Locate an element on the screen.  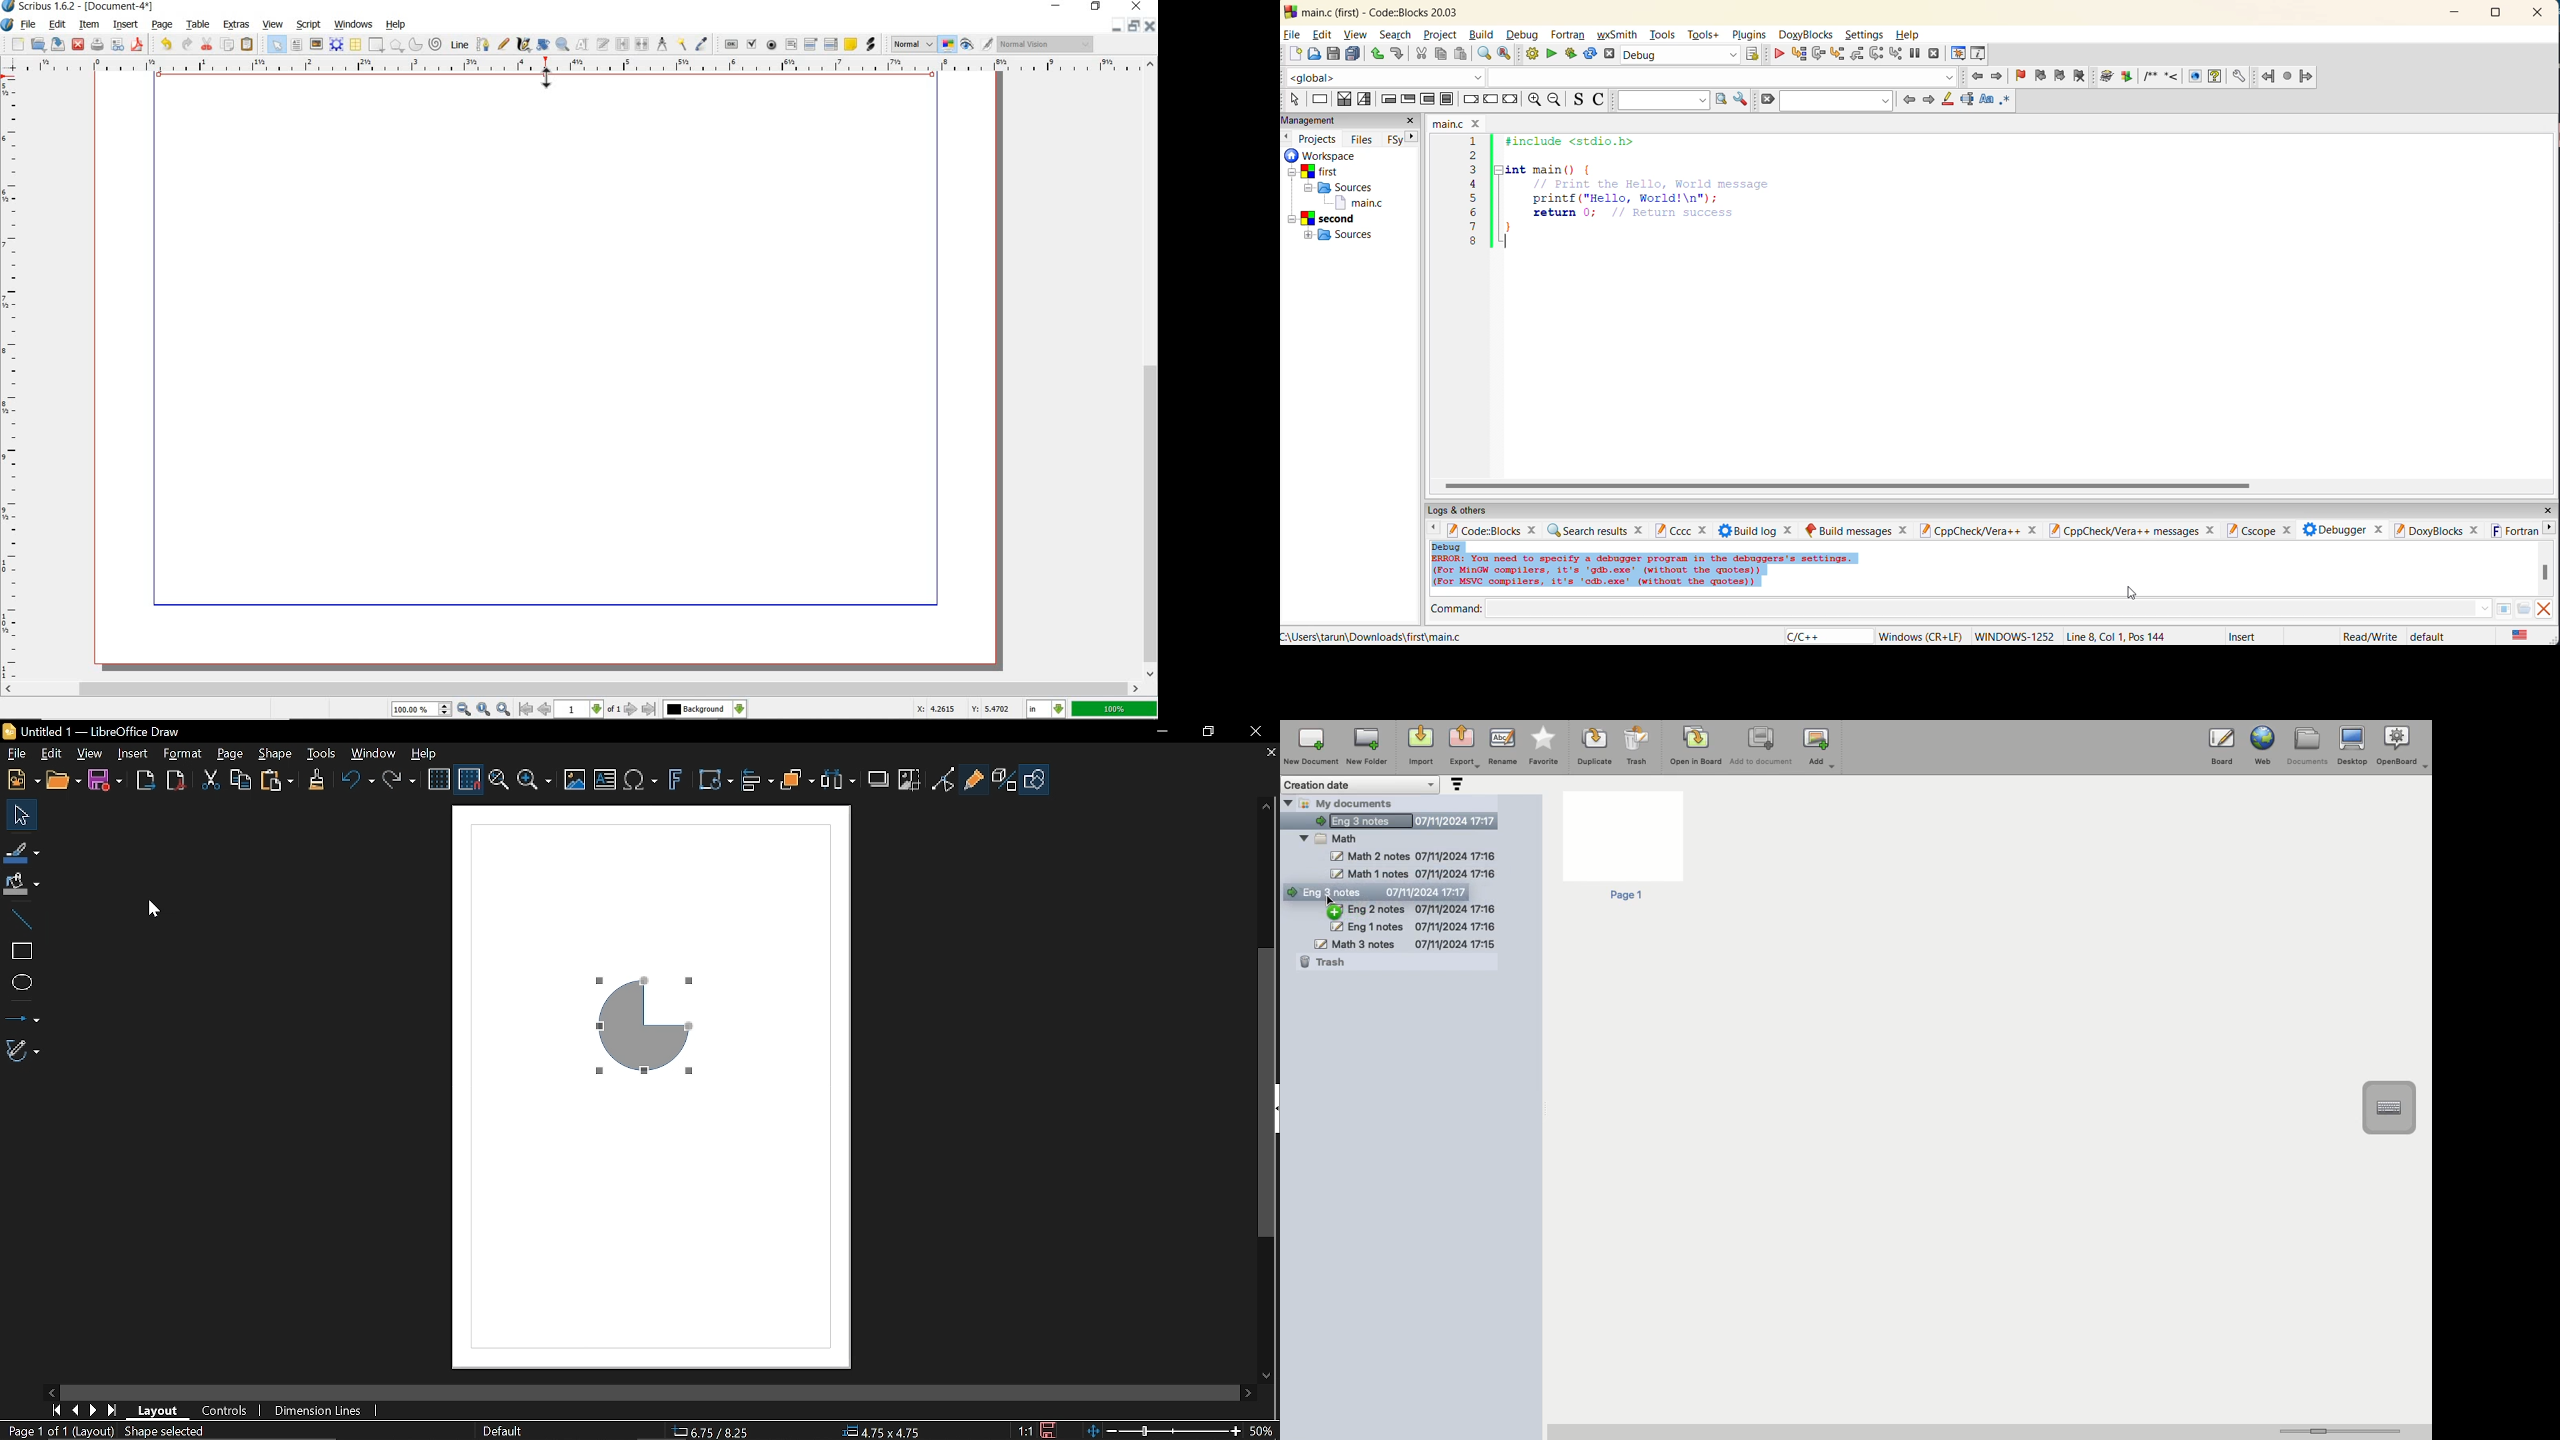
close is located at coordinates (2544, 511).